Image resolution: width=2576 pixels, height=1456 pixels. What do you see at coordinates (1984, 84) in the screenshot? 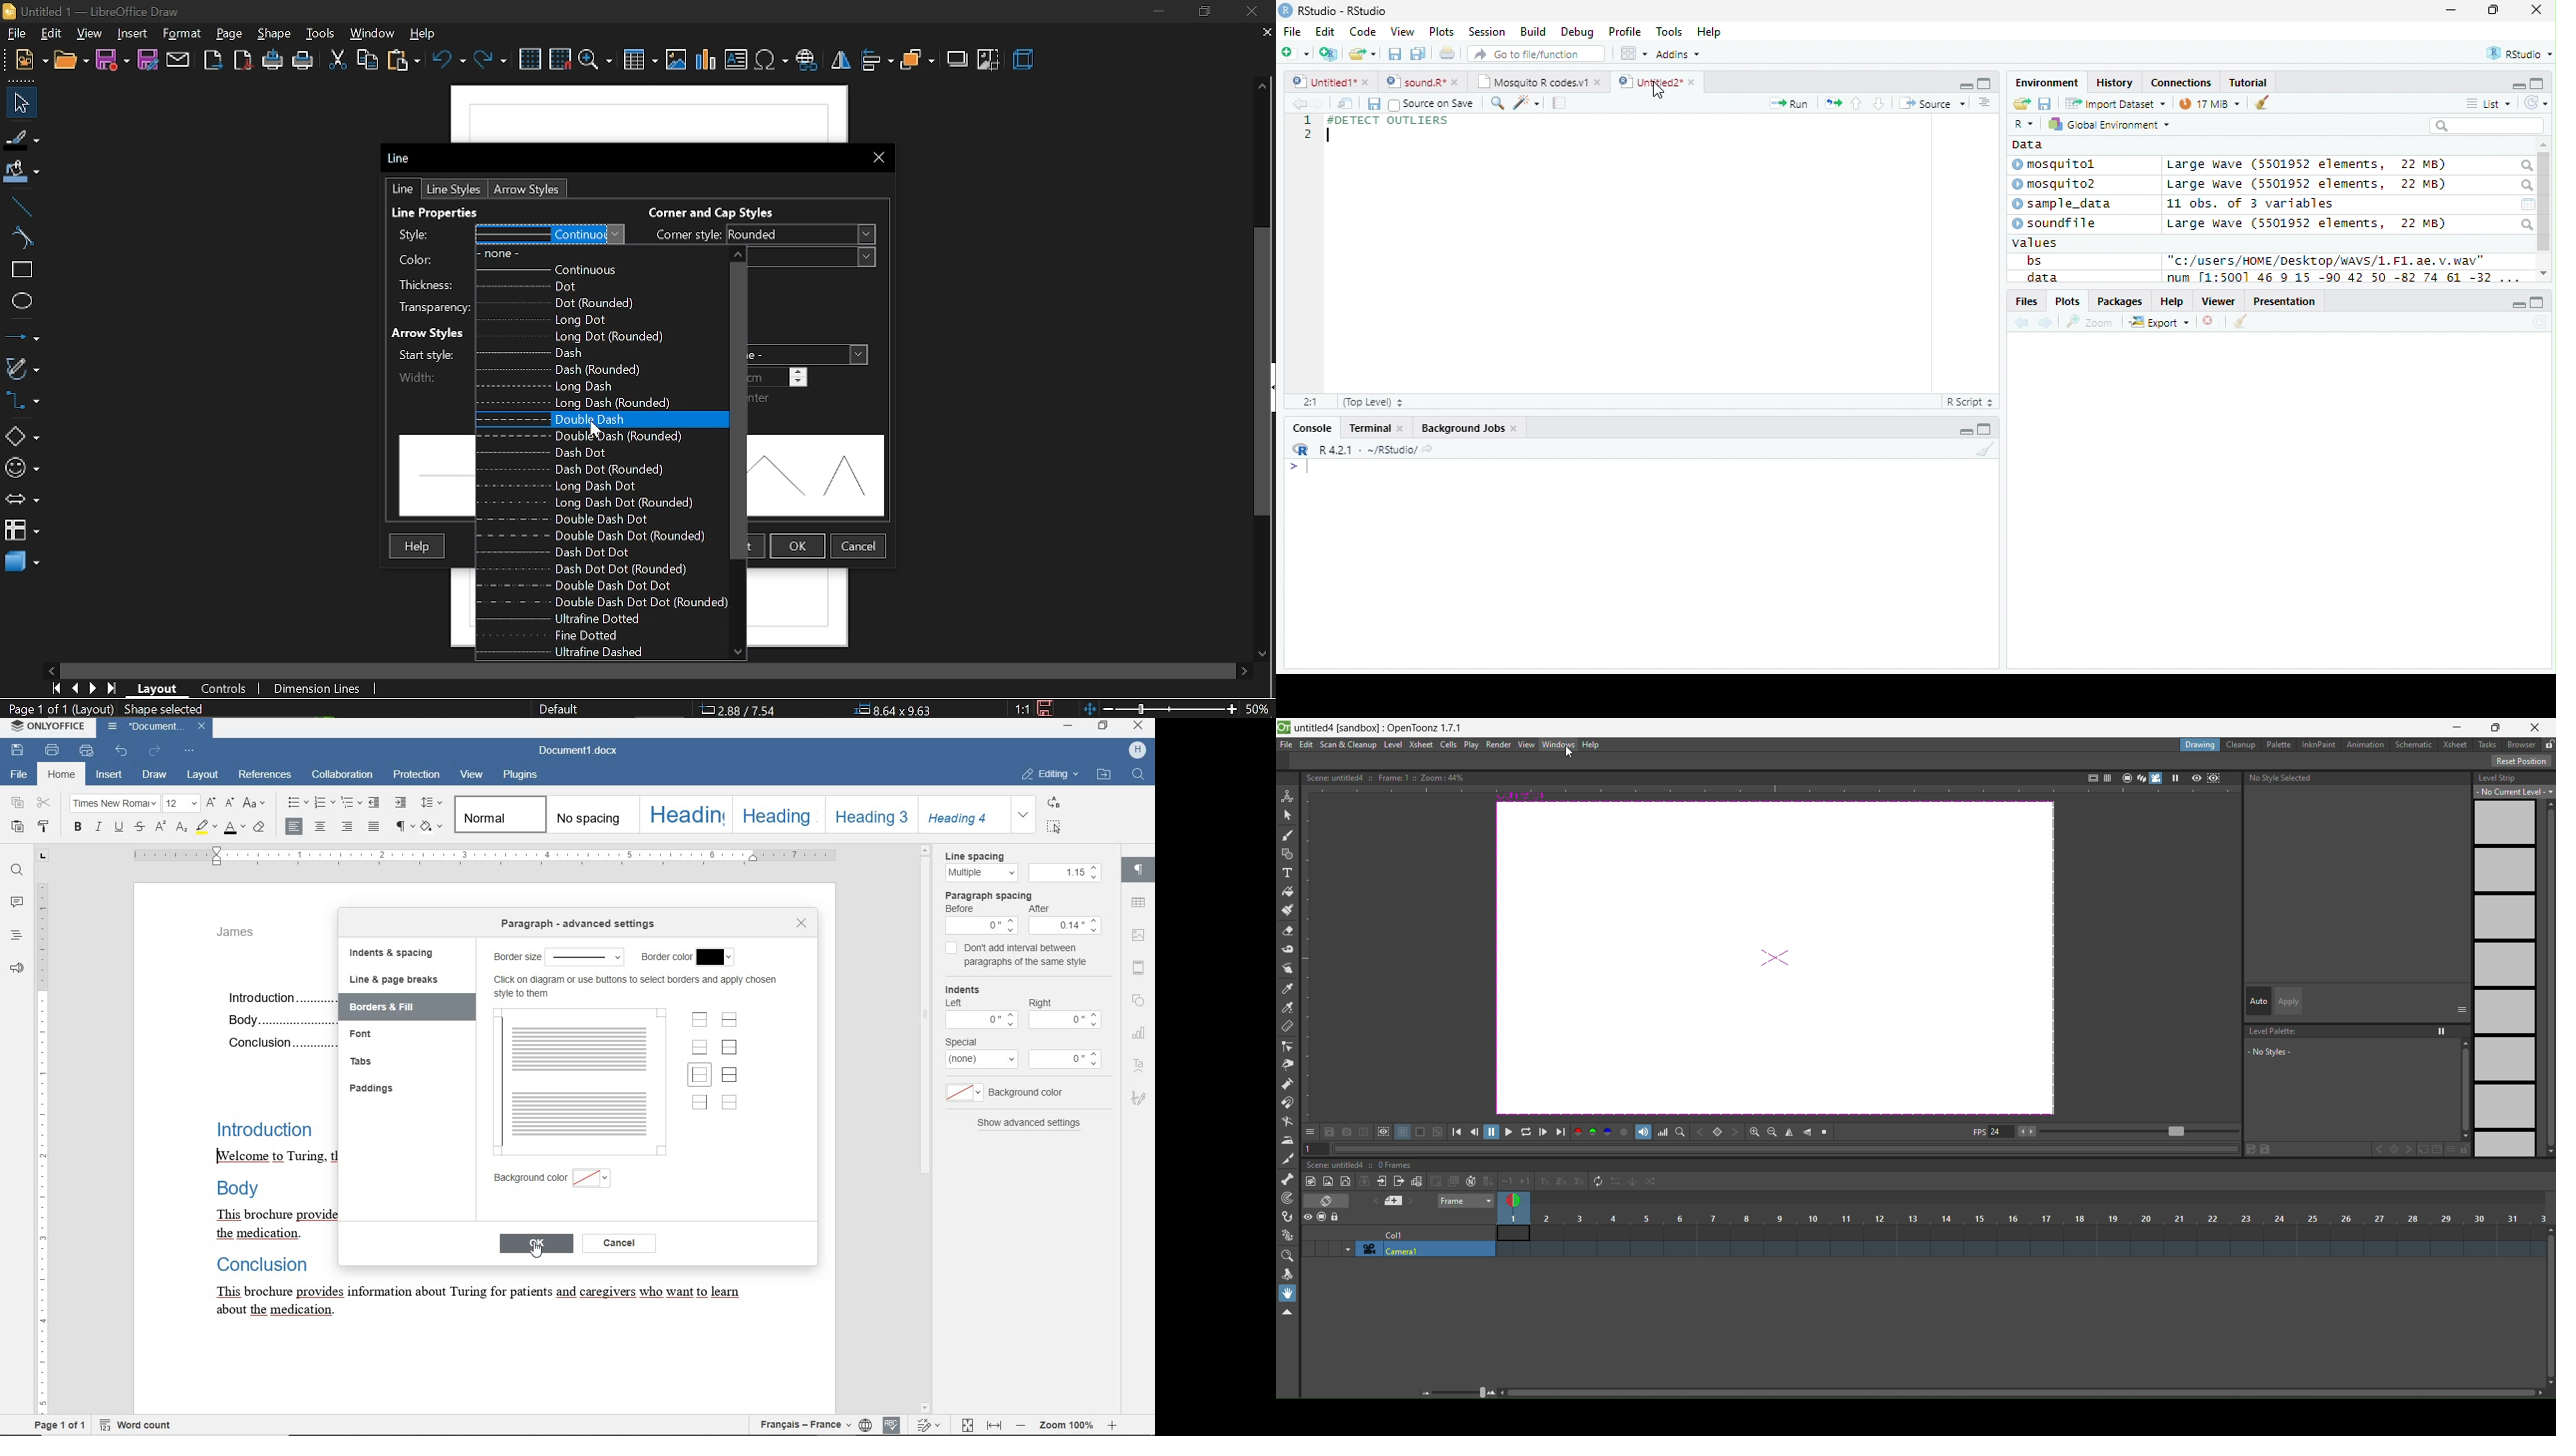
I see `Full screen` at bounding box center [1984, 84].